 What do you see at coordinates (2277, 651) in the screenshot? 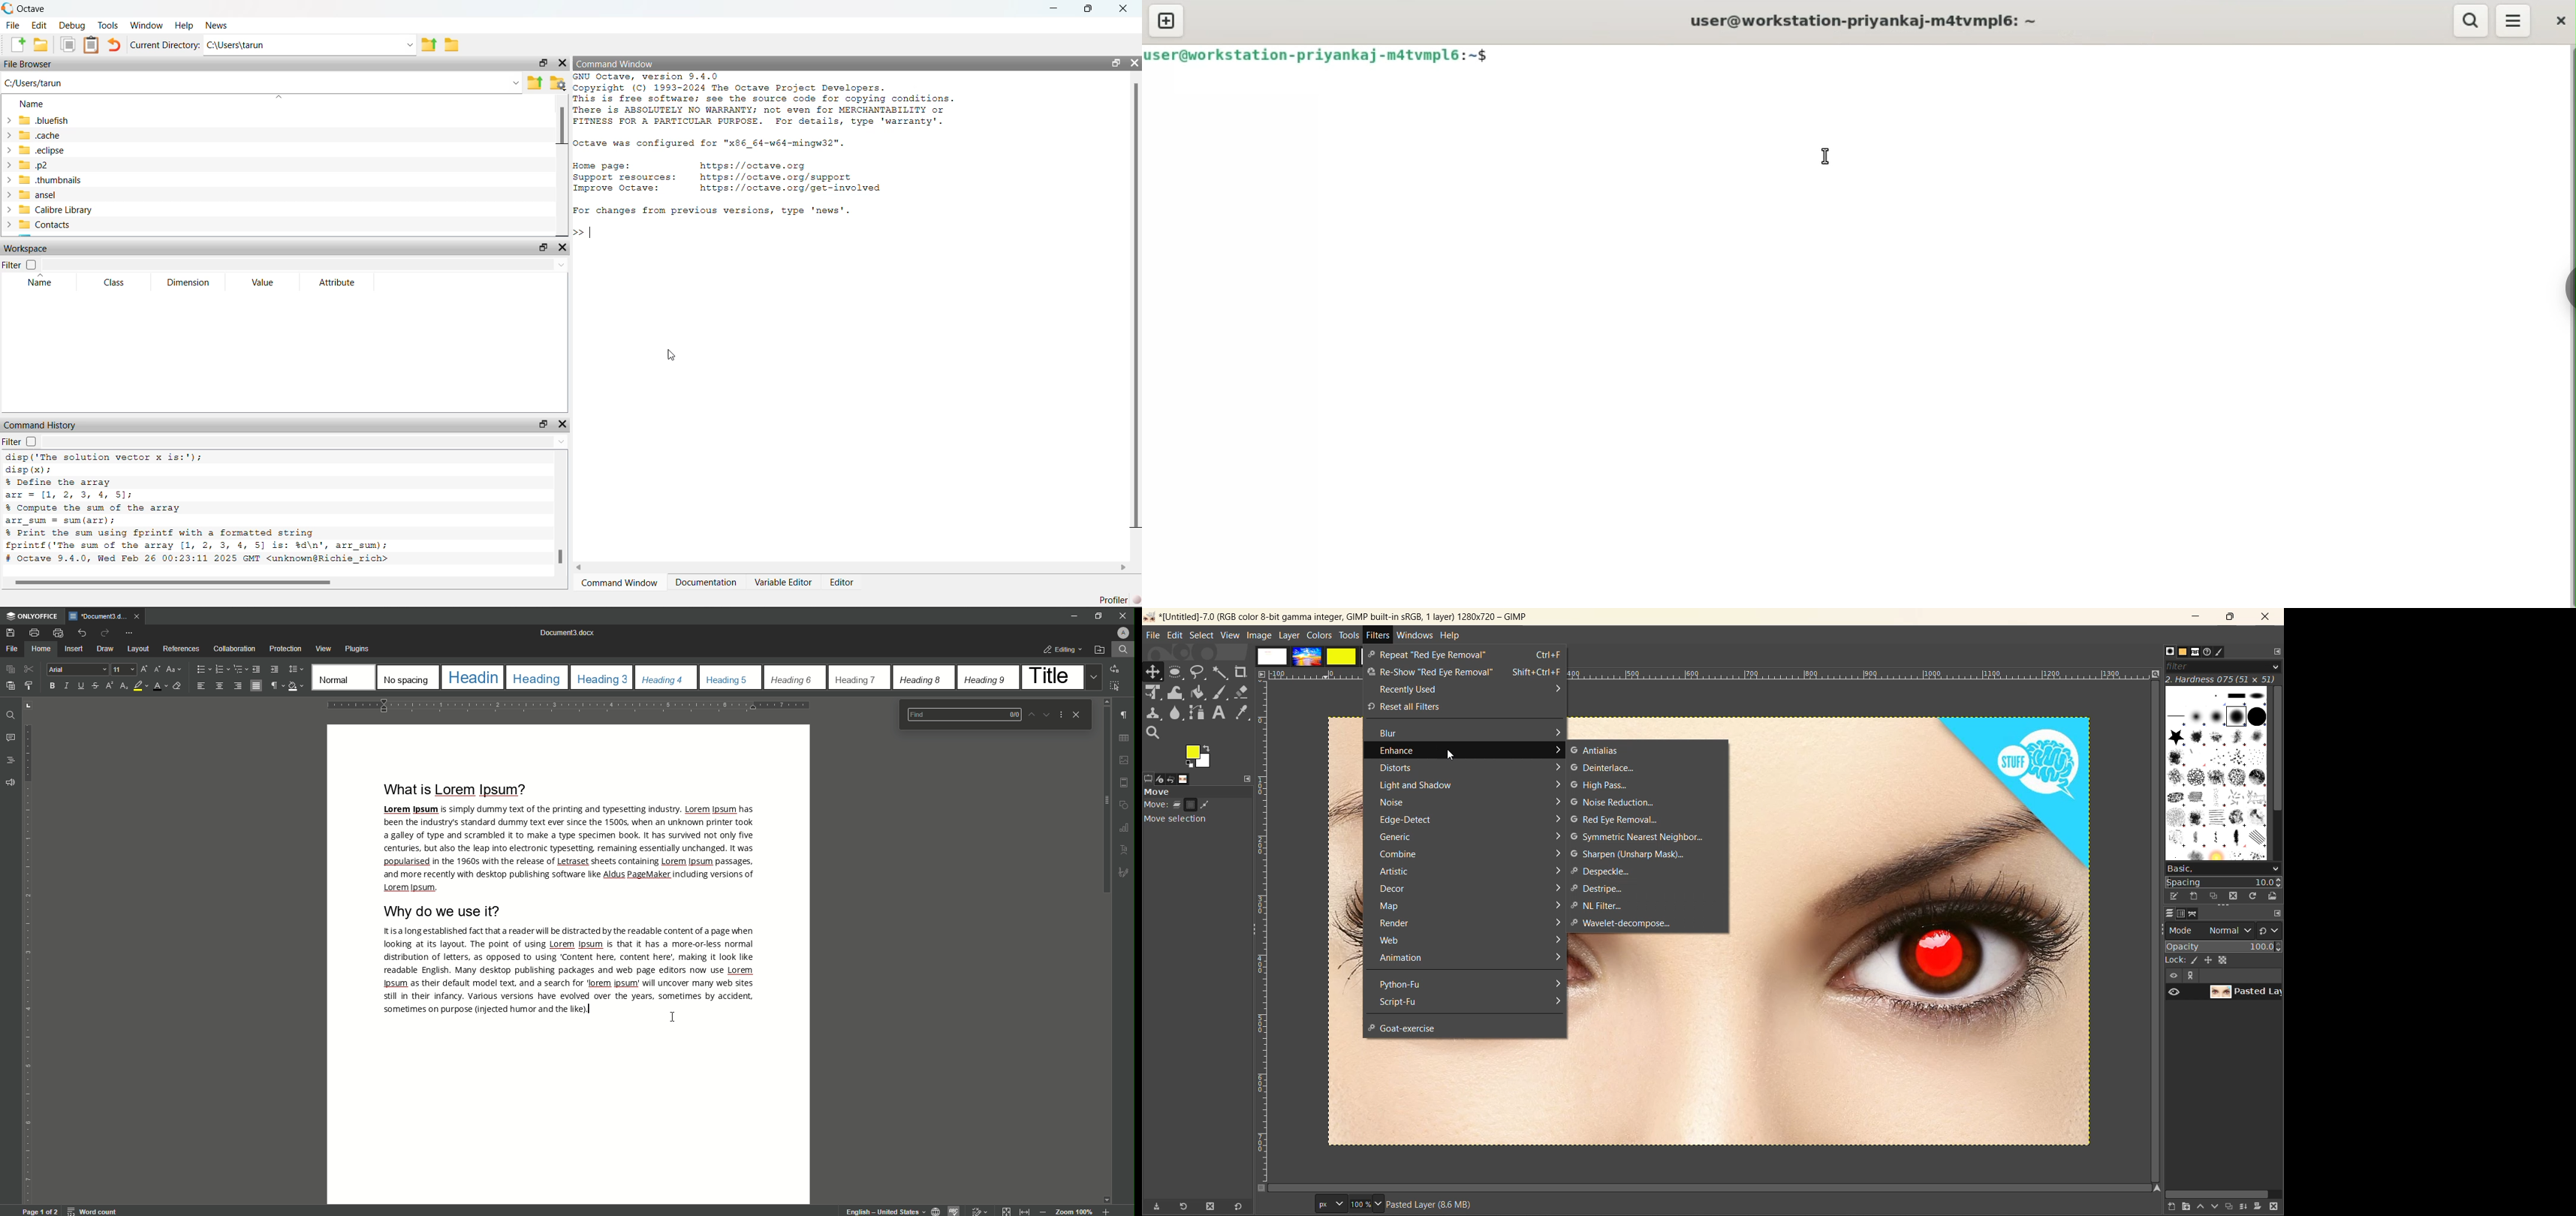
I see `configure` at bounding box center [2277, 651].